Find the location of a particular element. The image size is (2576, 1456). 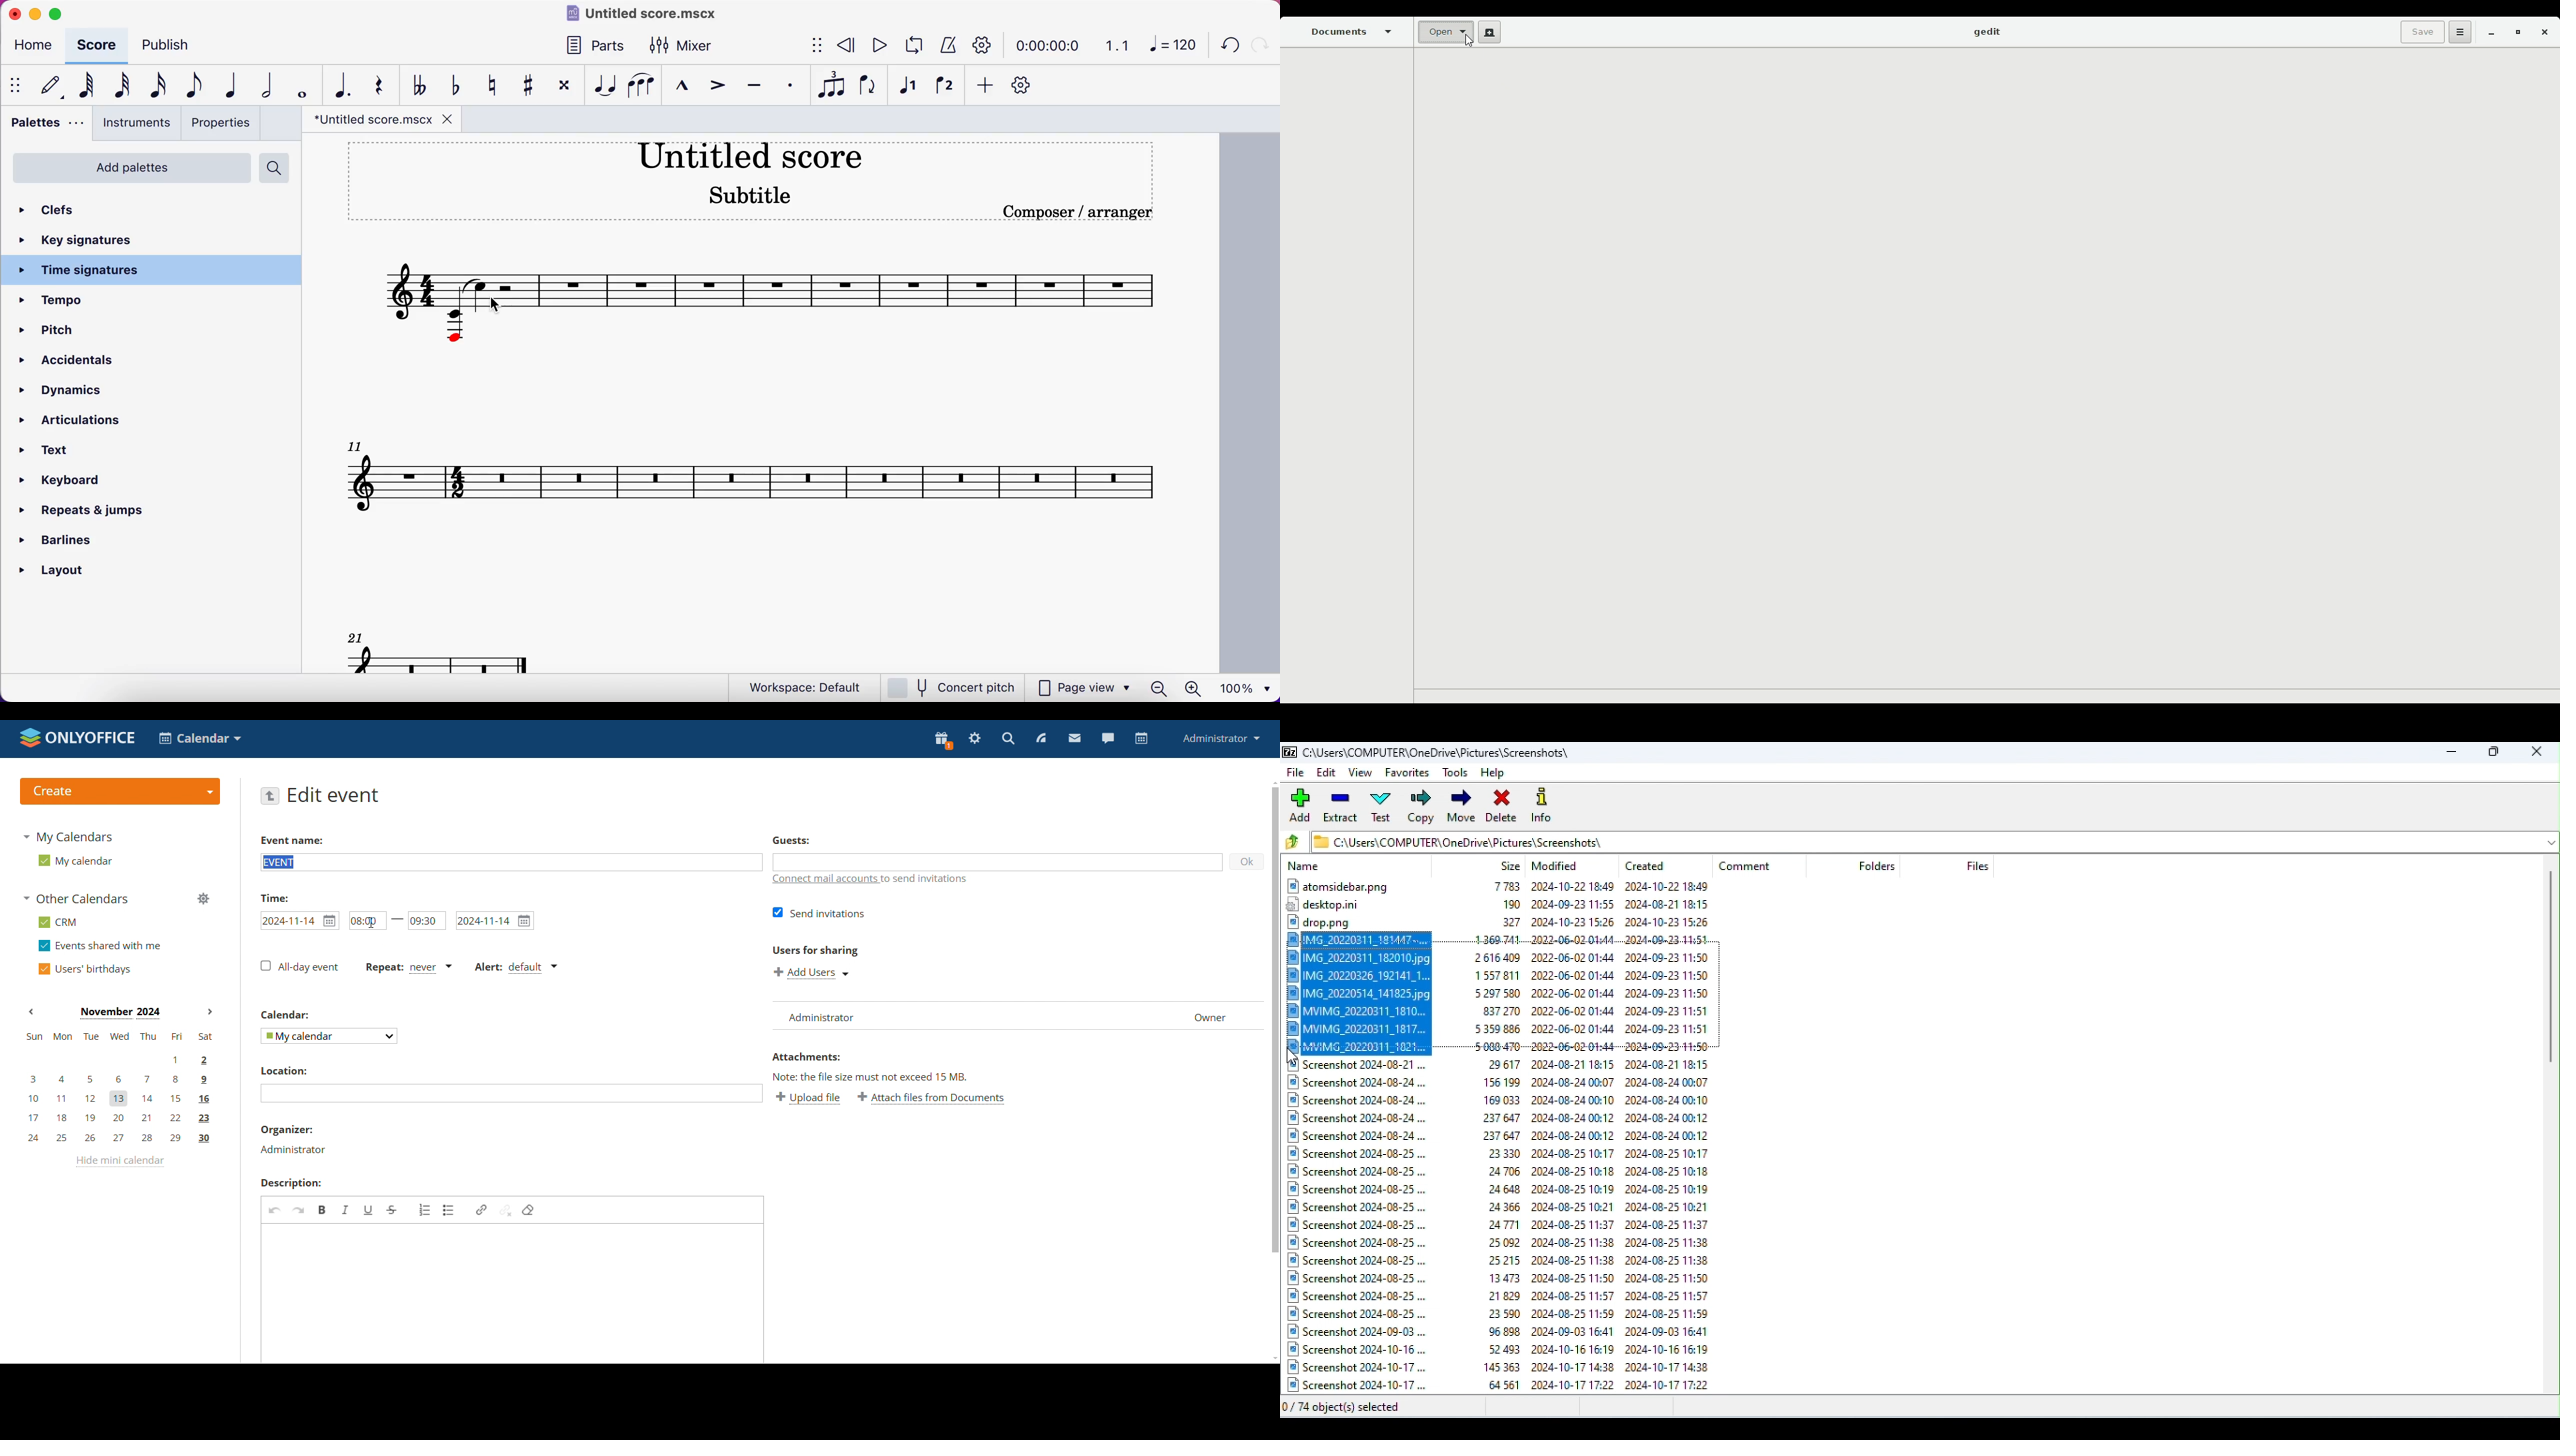

add is located at coordinates (985, 89).